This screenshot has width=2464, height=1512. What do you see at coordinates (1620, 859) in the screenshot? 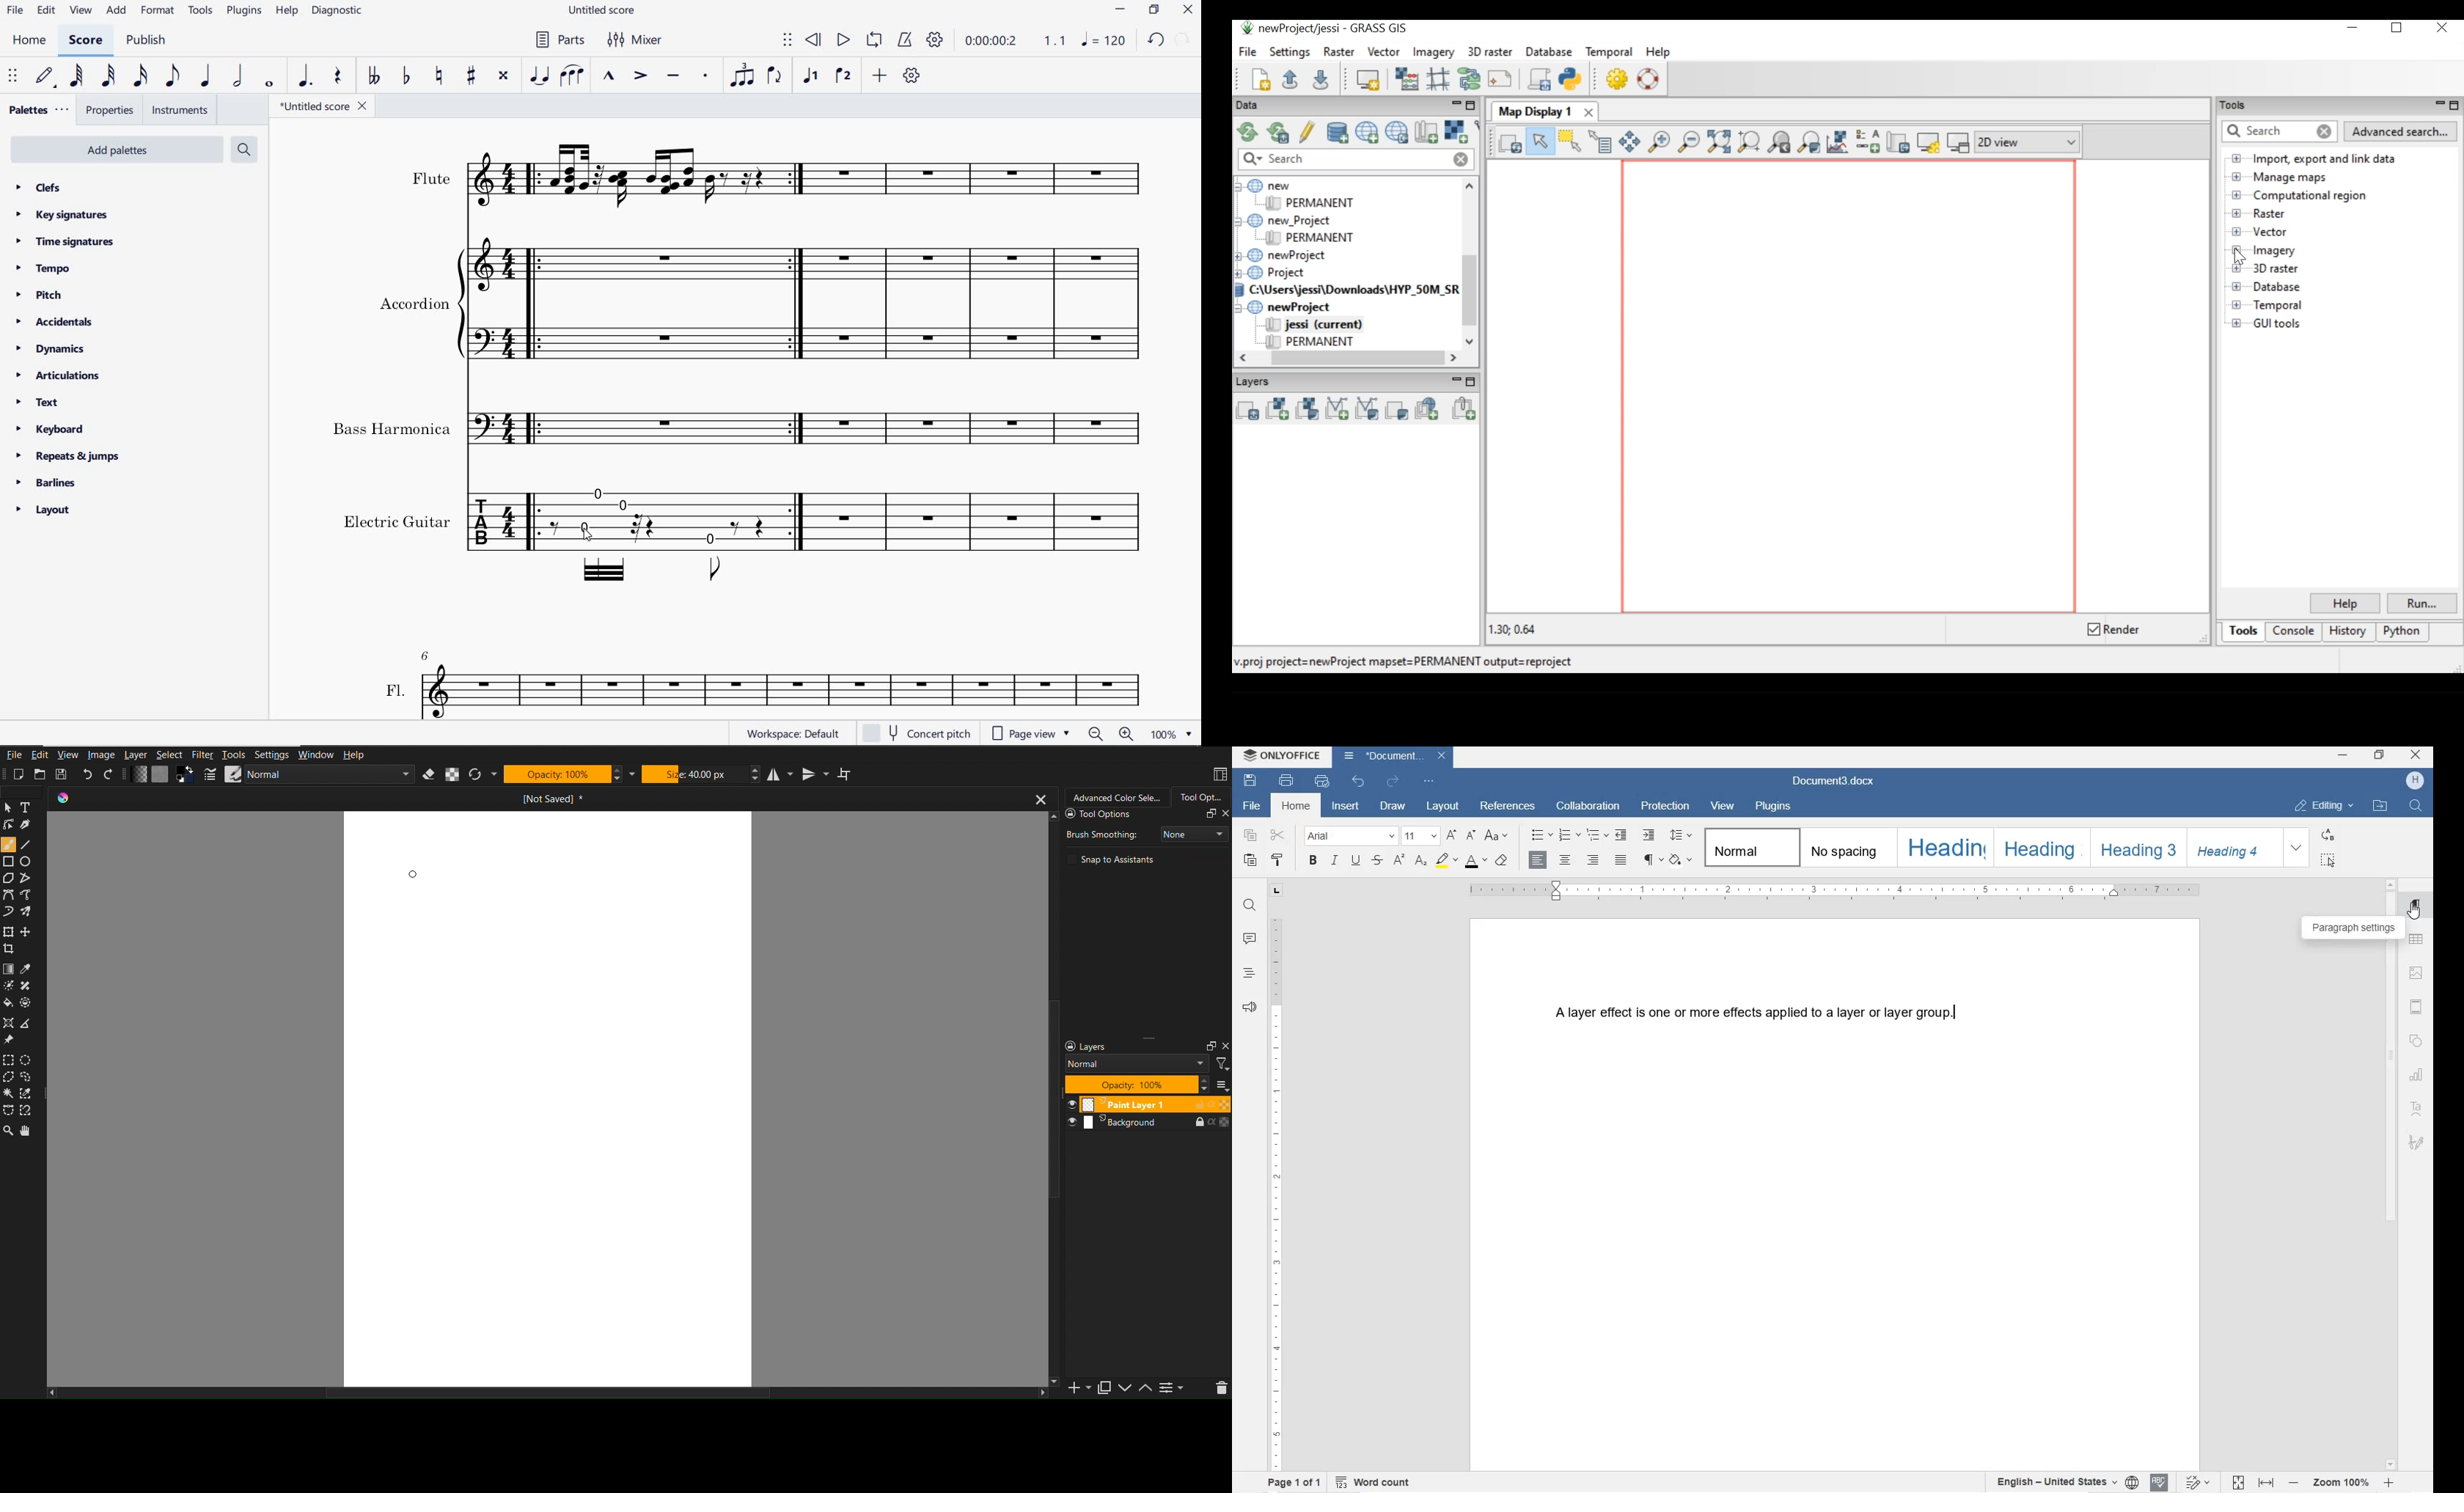
I see `JUSTIFIED` at bounding box center [1620, 859].